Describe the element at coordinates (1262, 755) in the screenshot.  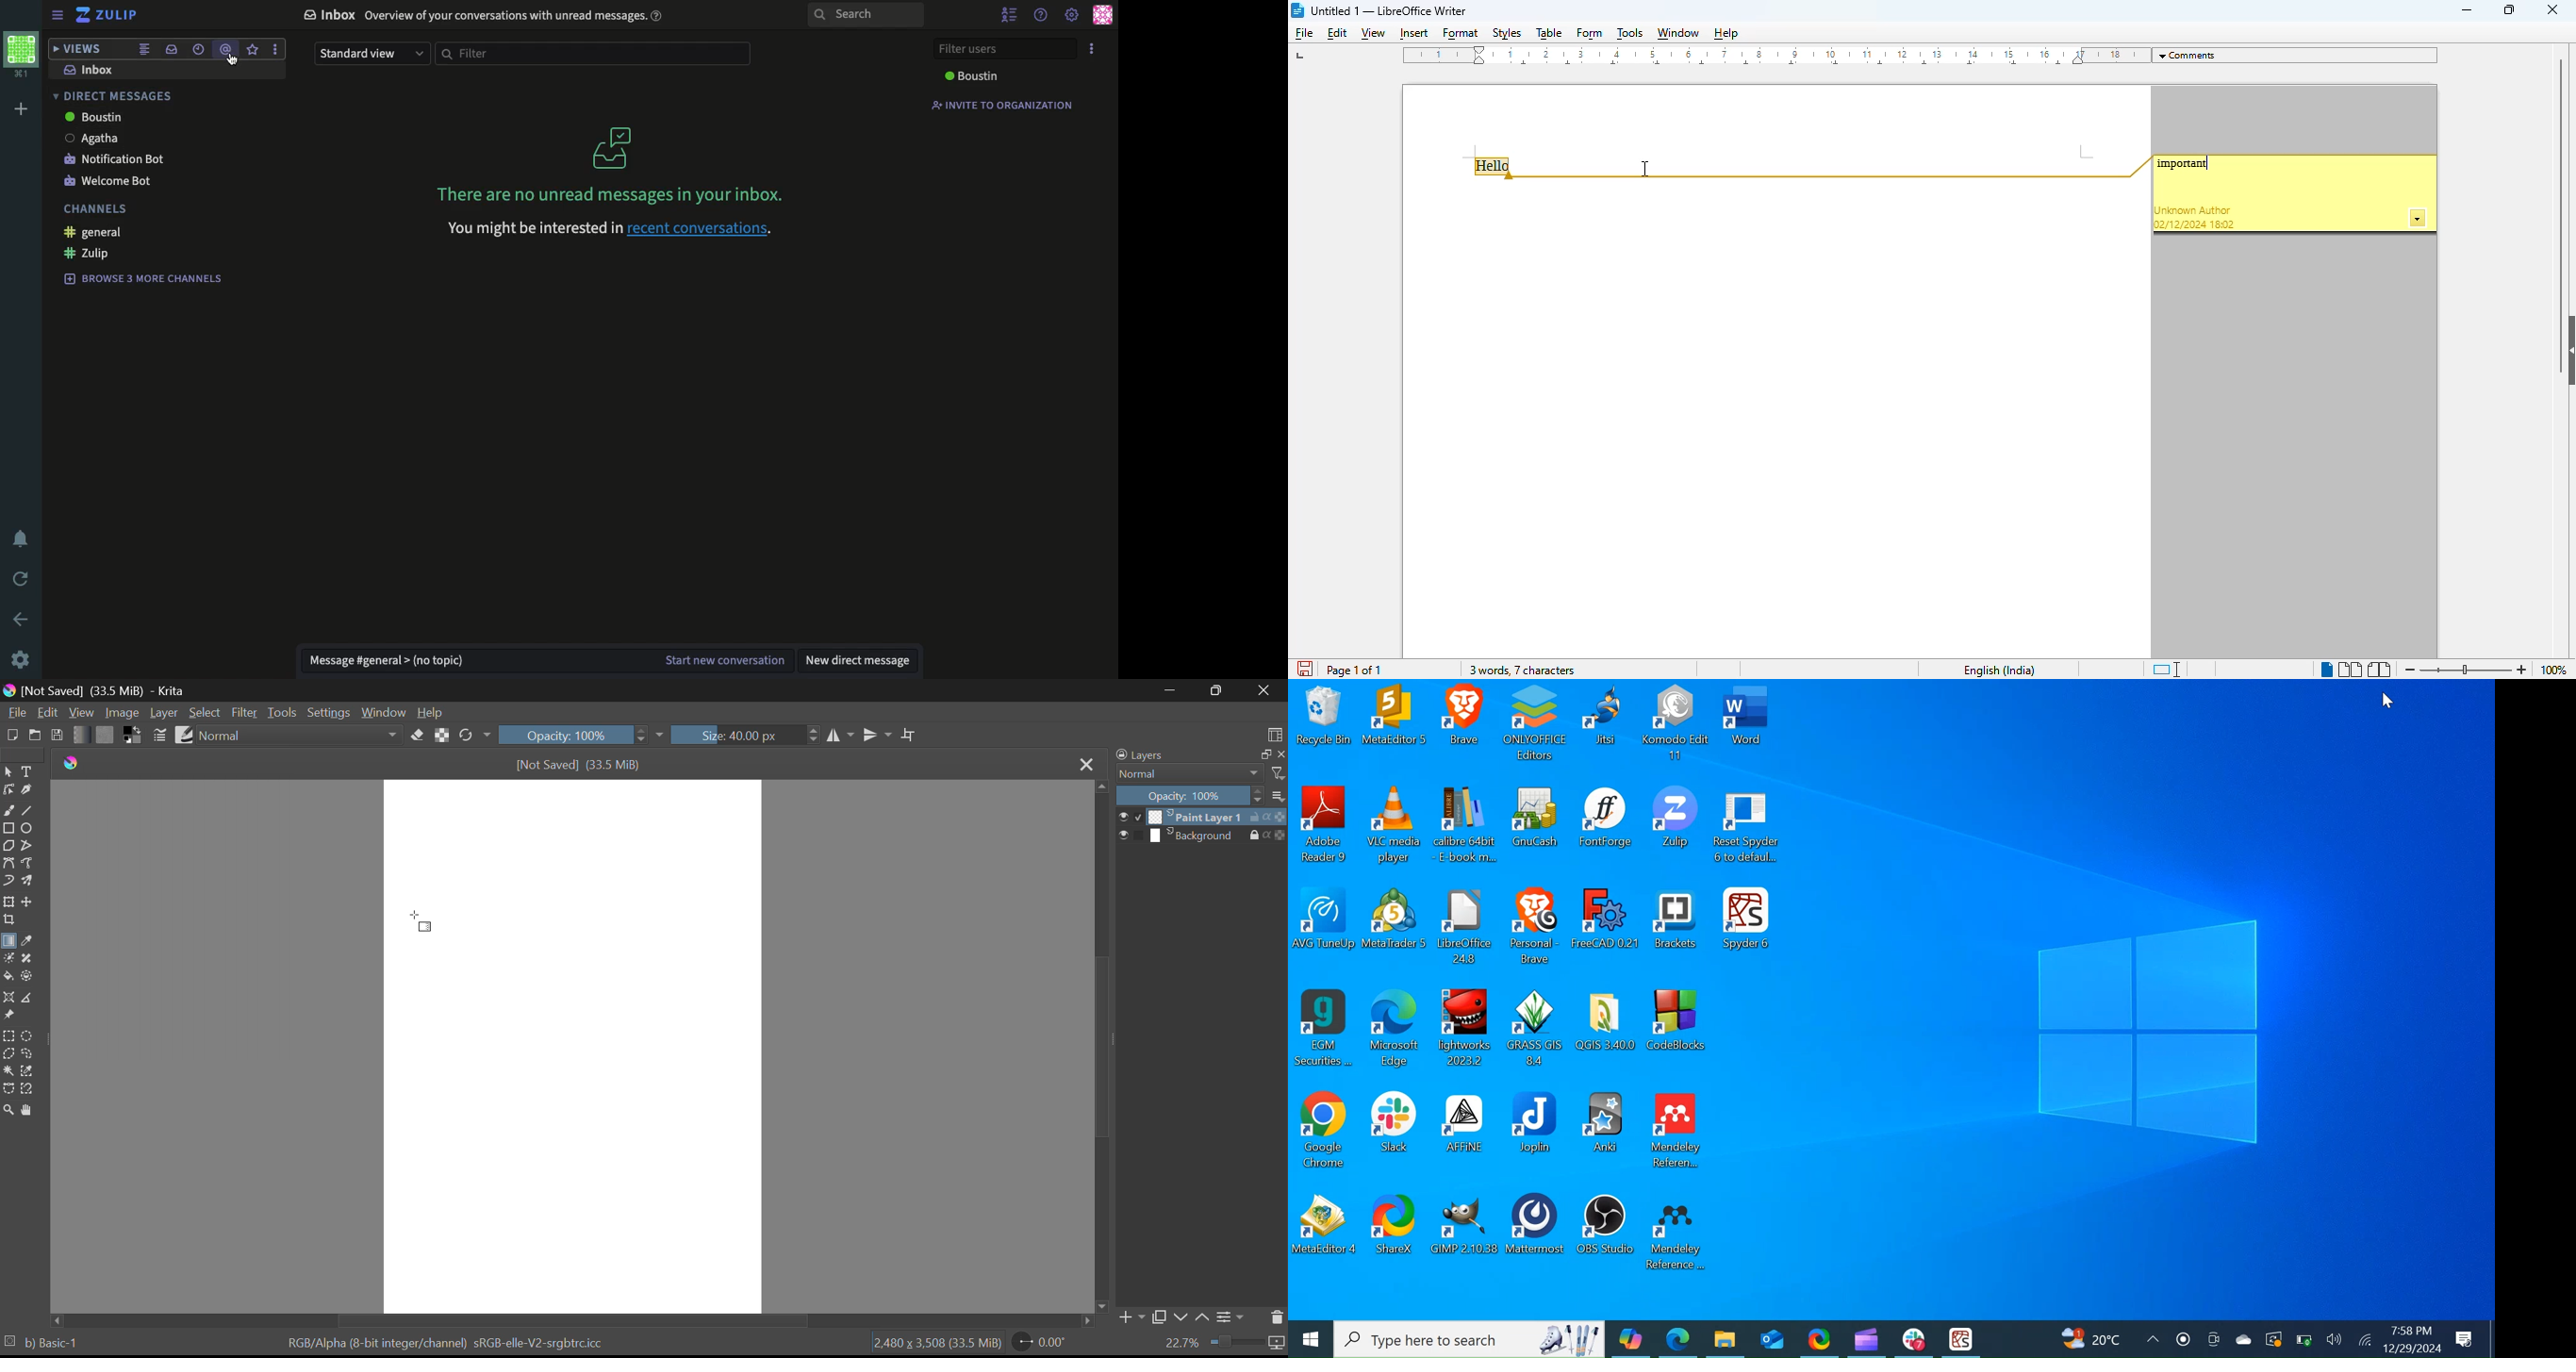
I see `full screen` at that location.